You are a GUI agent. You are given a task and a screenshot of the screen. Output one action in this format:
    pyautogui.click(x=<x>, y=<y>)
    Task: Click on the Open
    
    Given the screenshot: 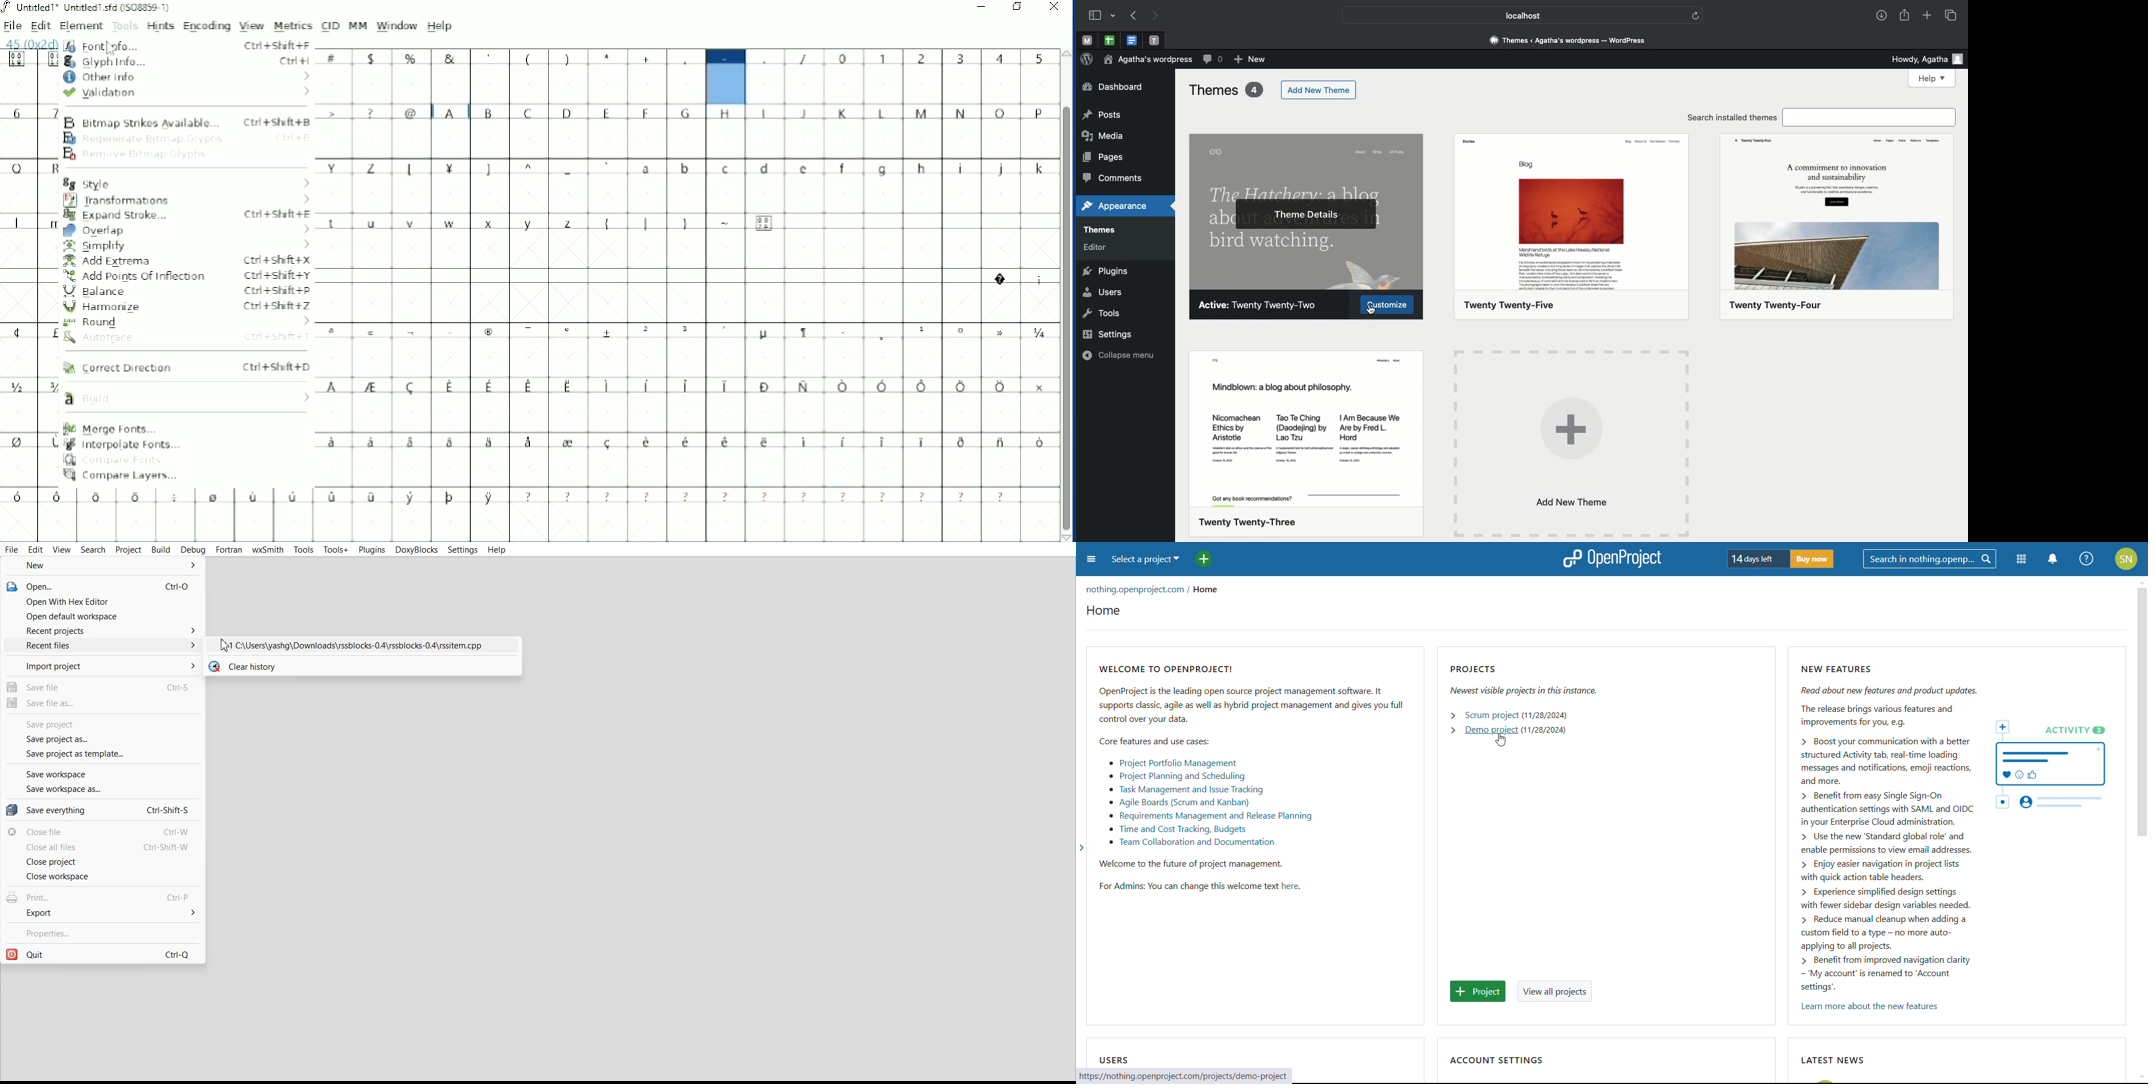 What is the action you would take?
    pyautogui.click(x=102, y=586)
    